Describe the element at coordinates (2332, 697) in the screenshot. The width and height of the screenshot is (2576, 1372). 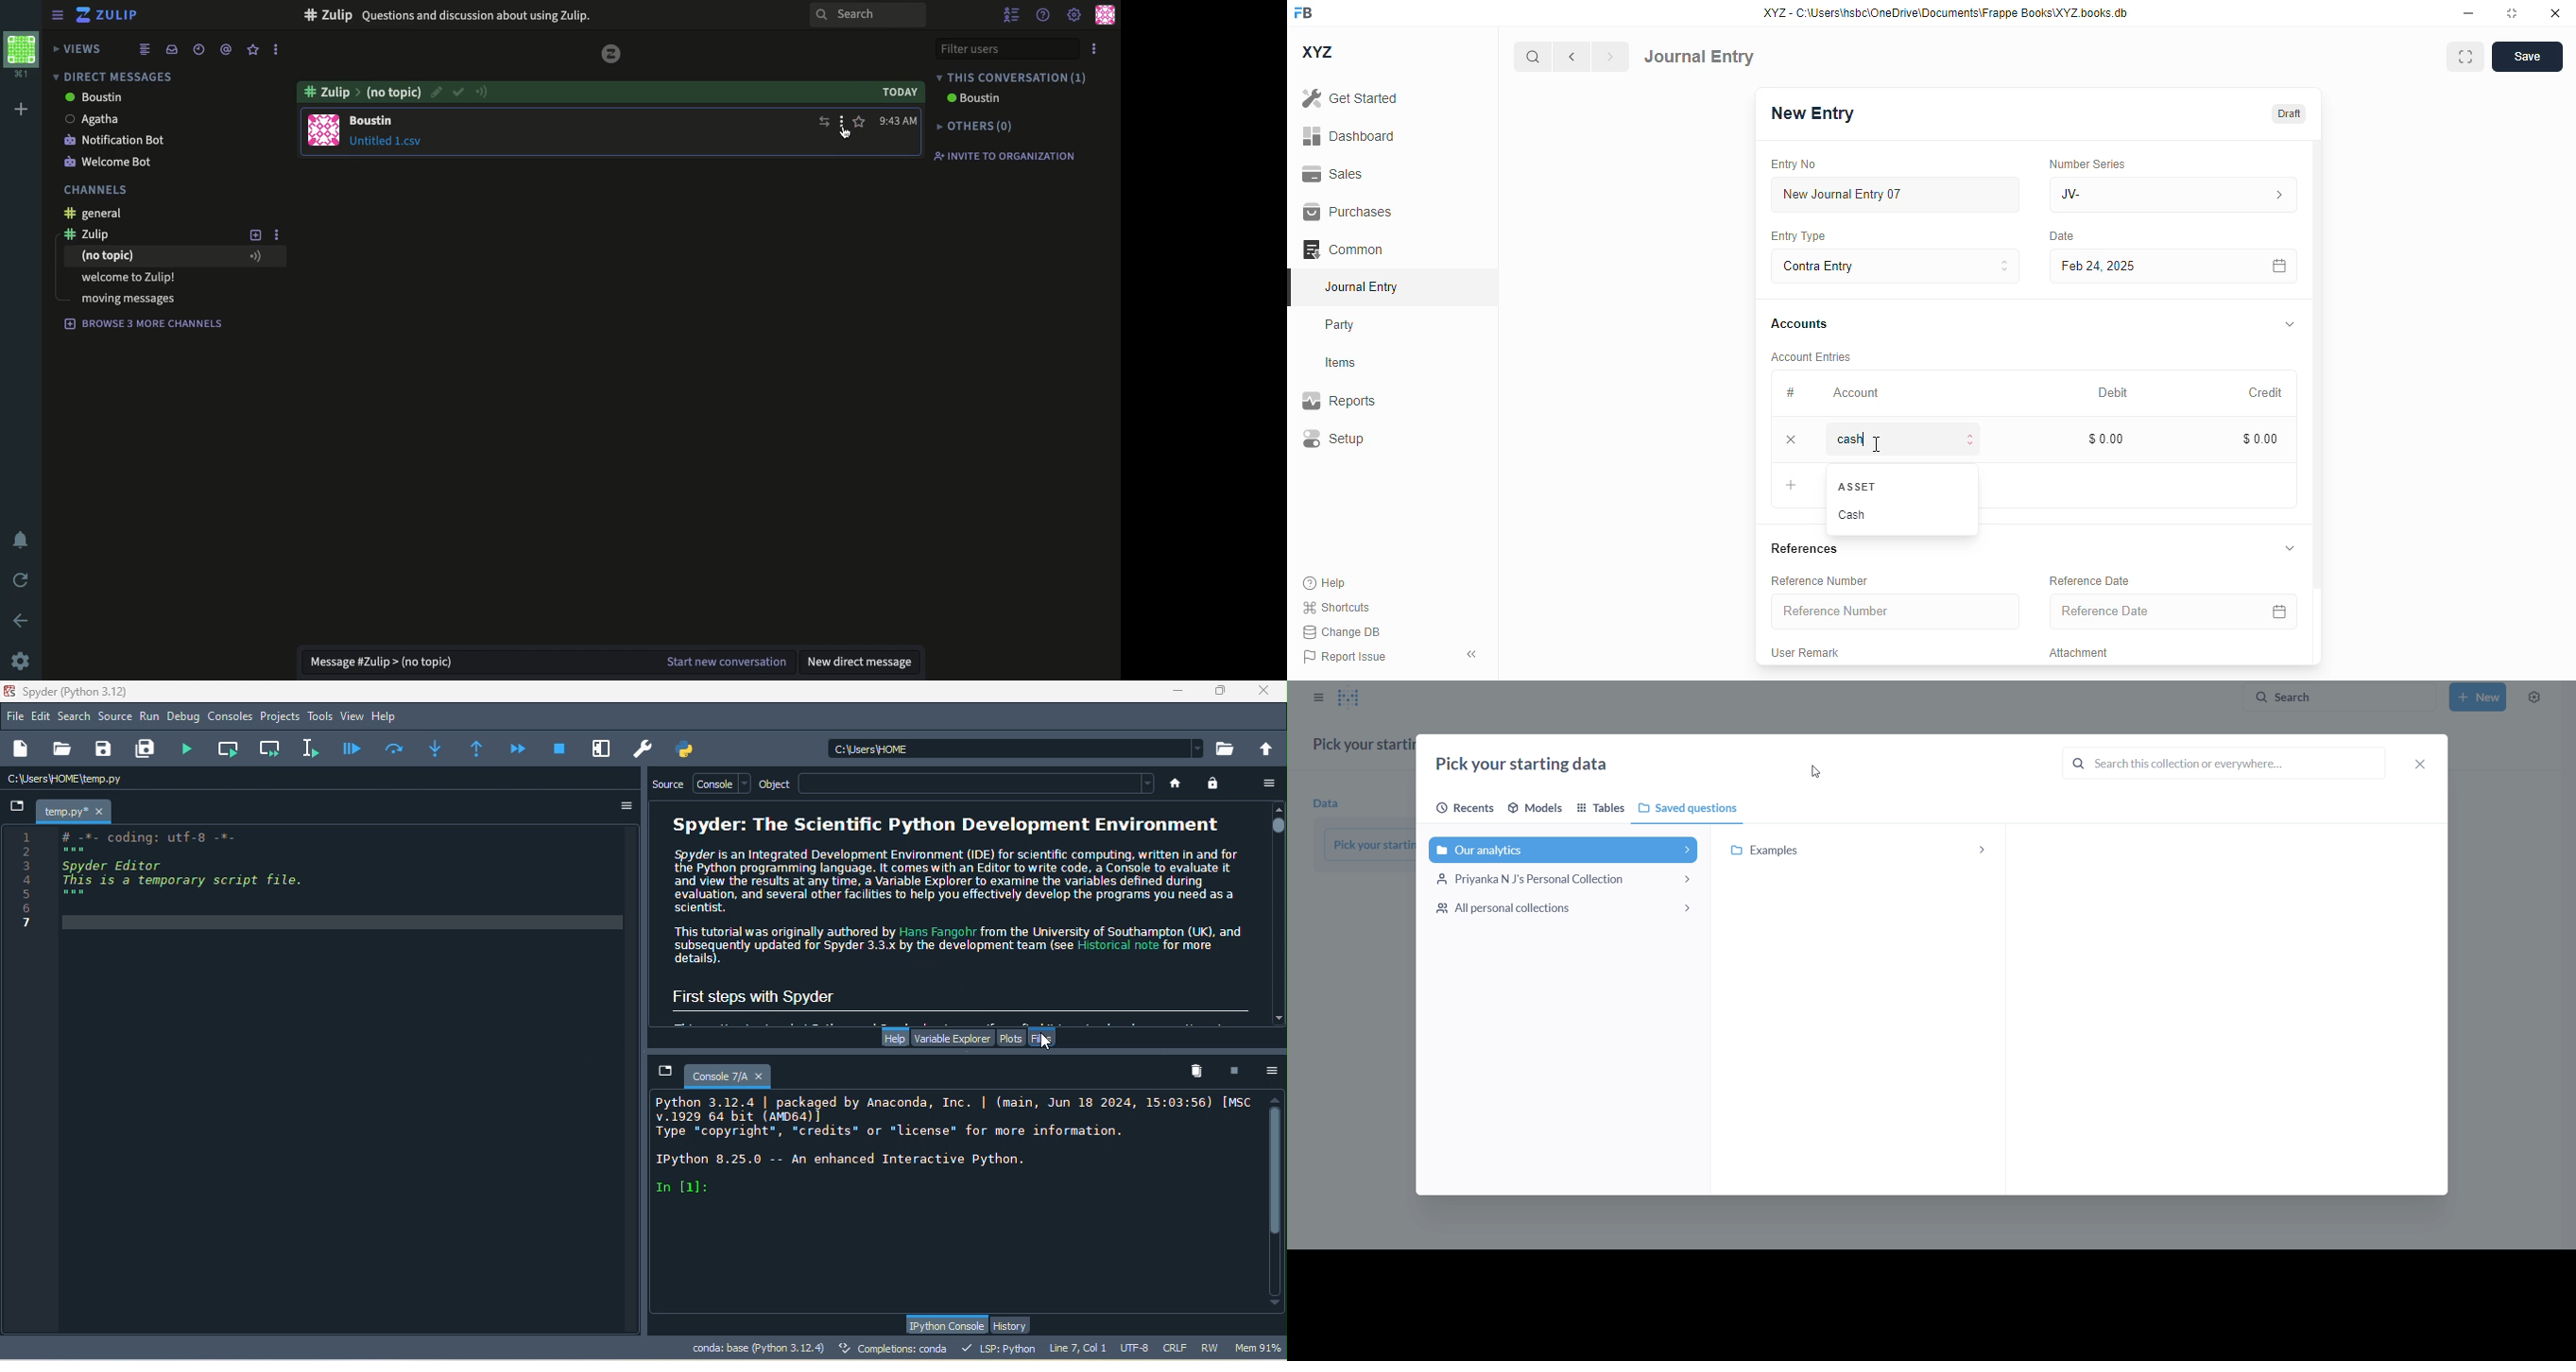
I see `search` at that location.